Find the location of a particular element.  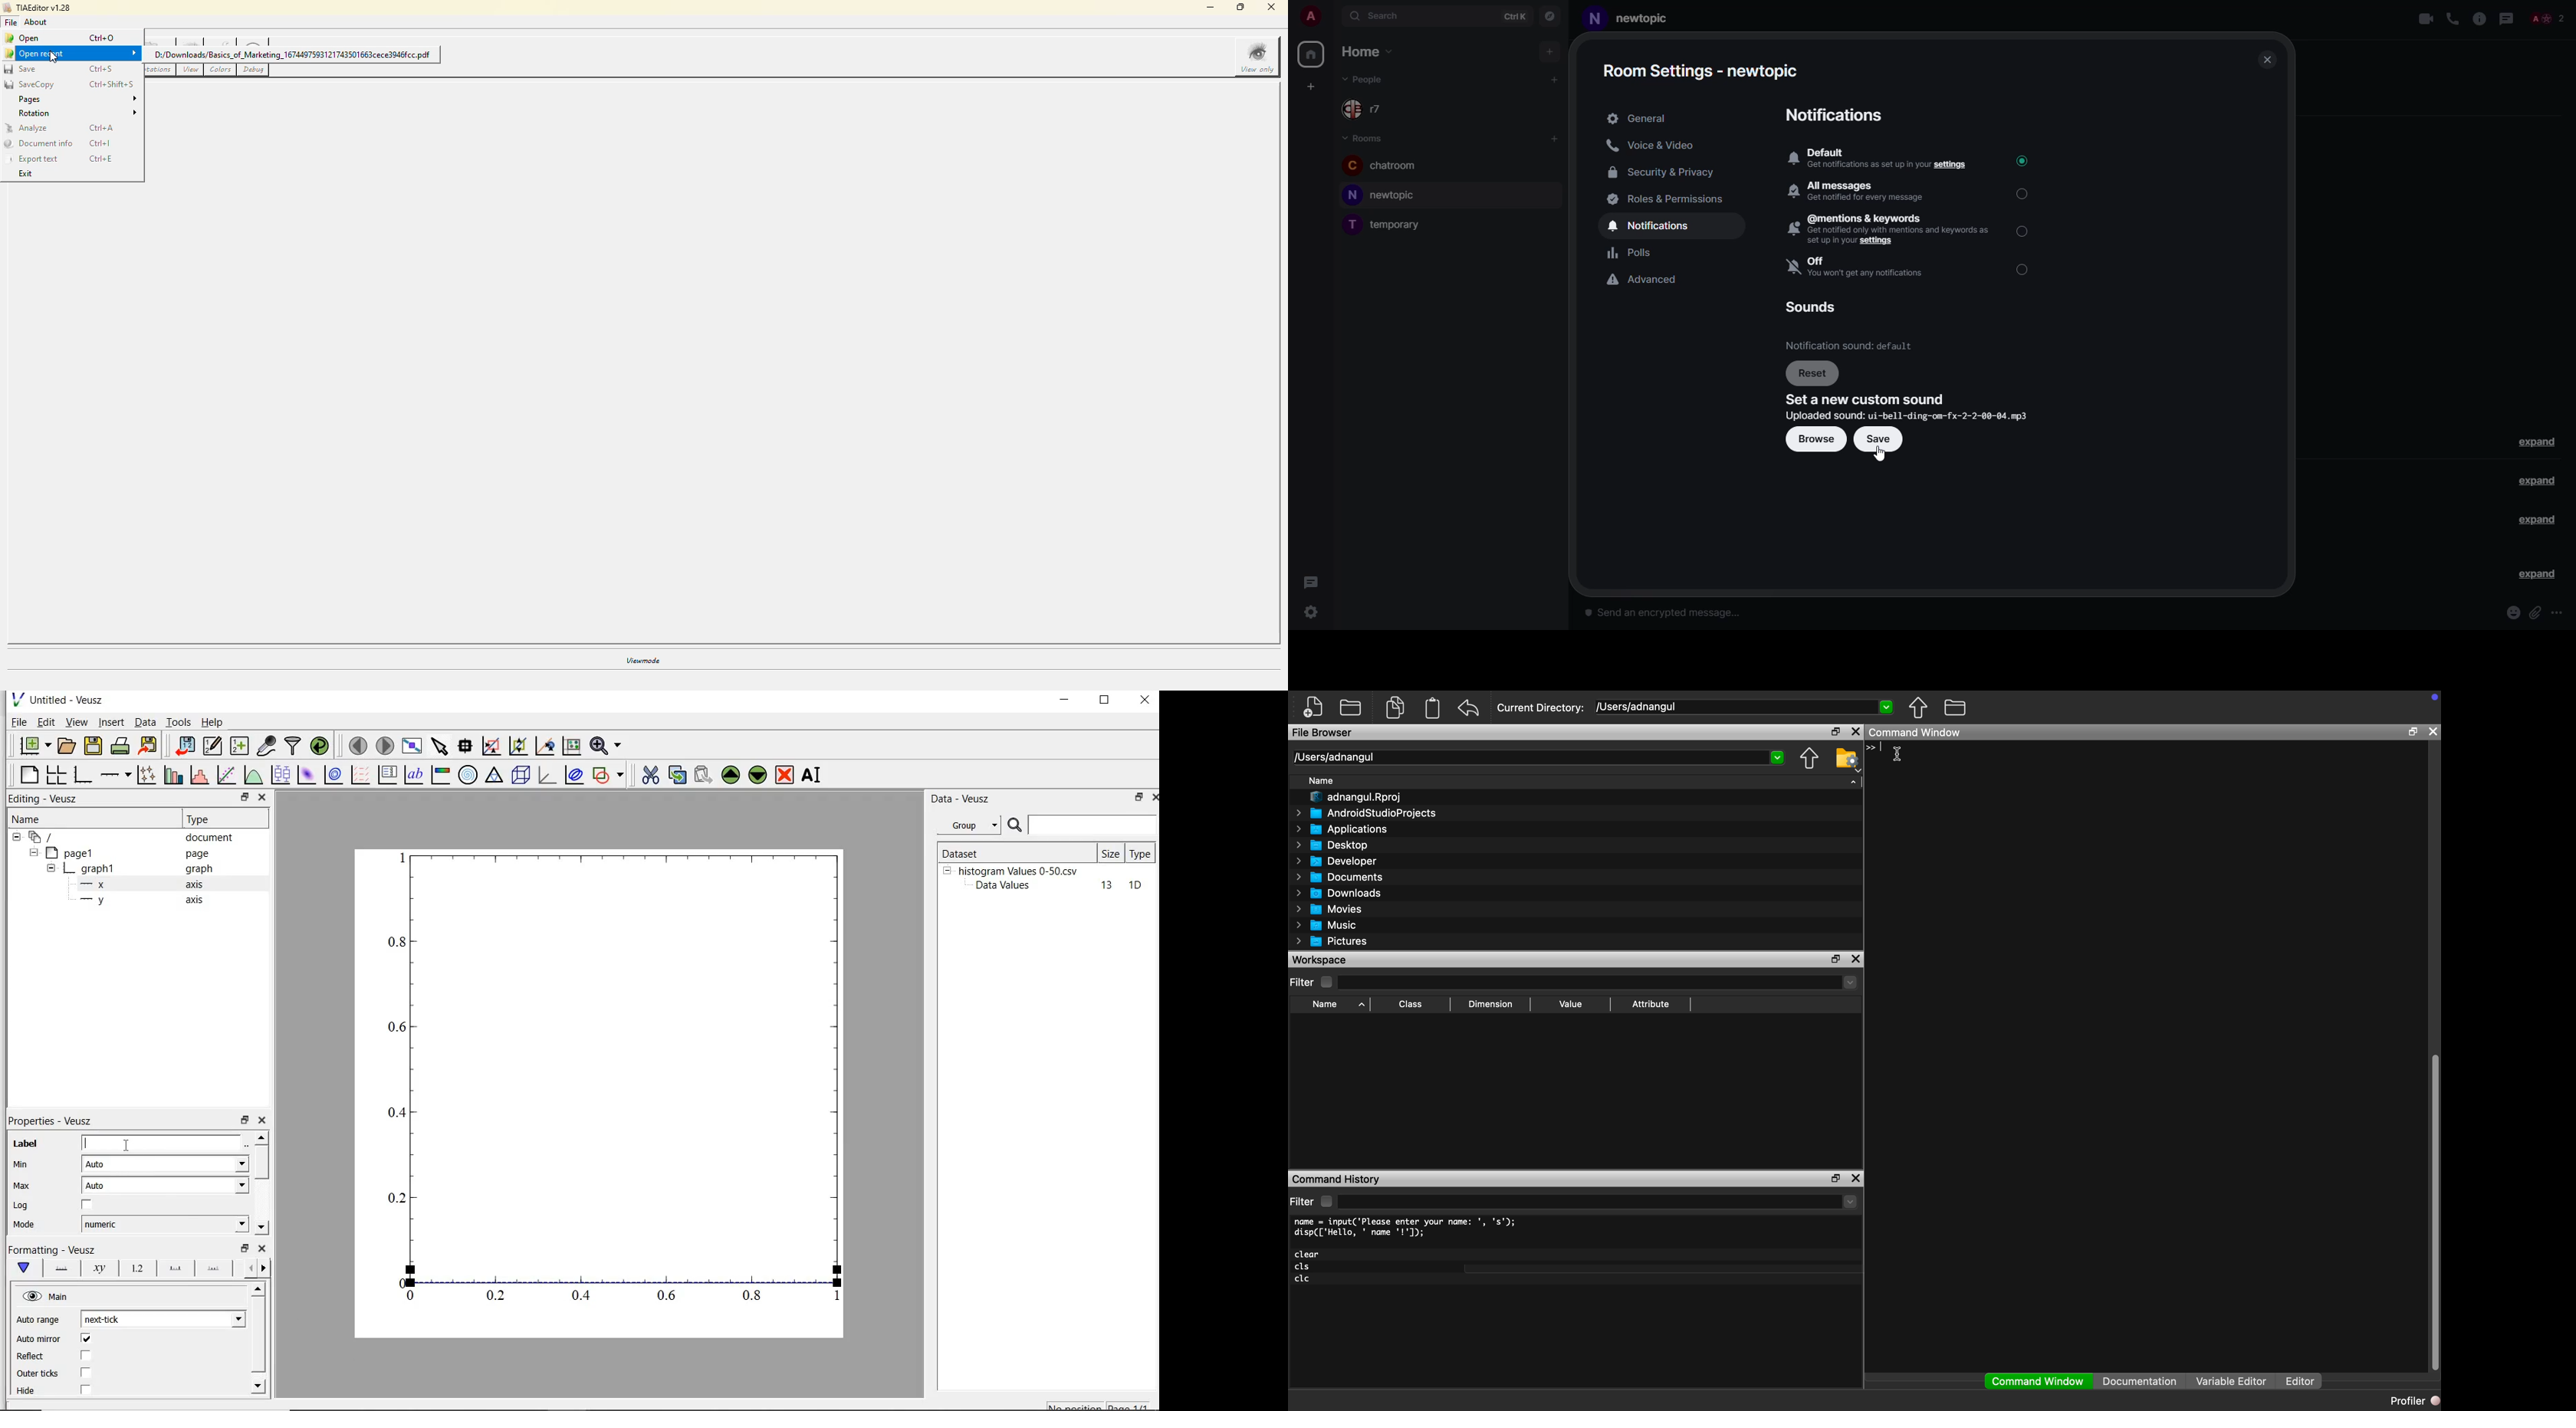

add is located at coordinates (1554, 78).